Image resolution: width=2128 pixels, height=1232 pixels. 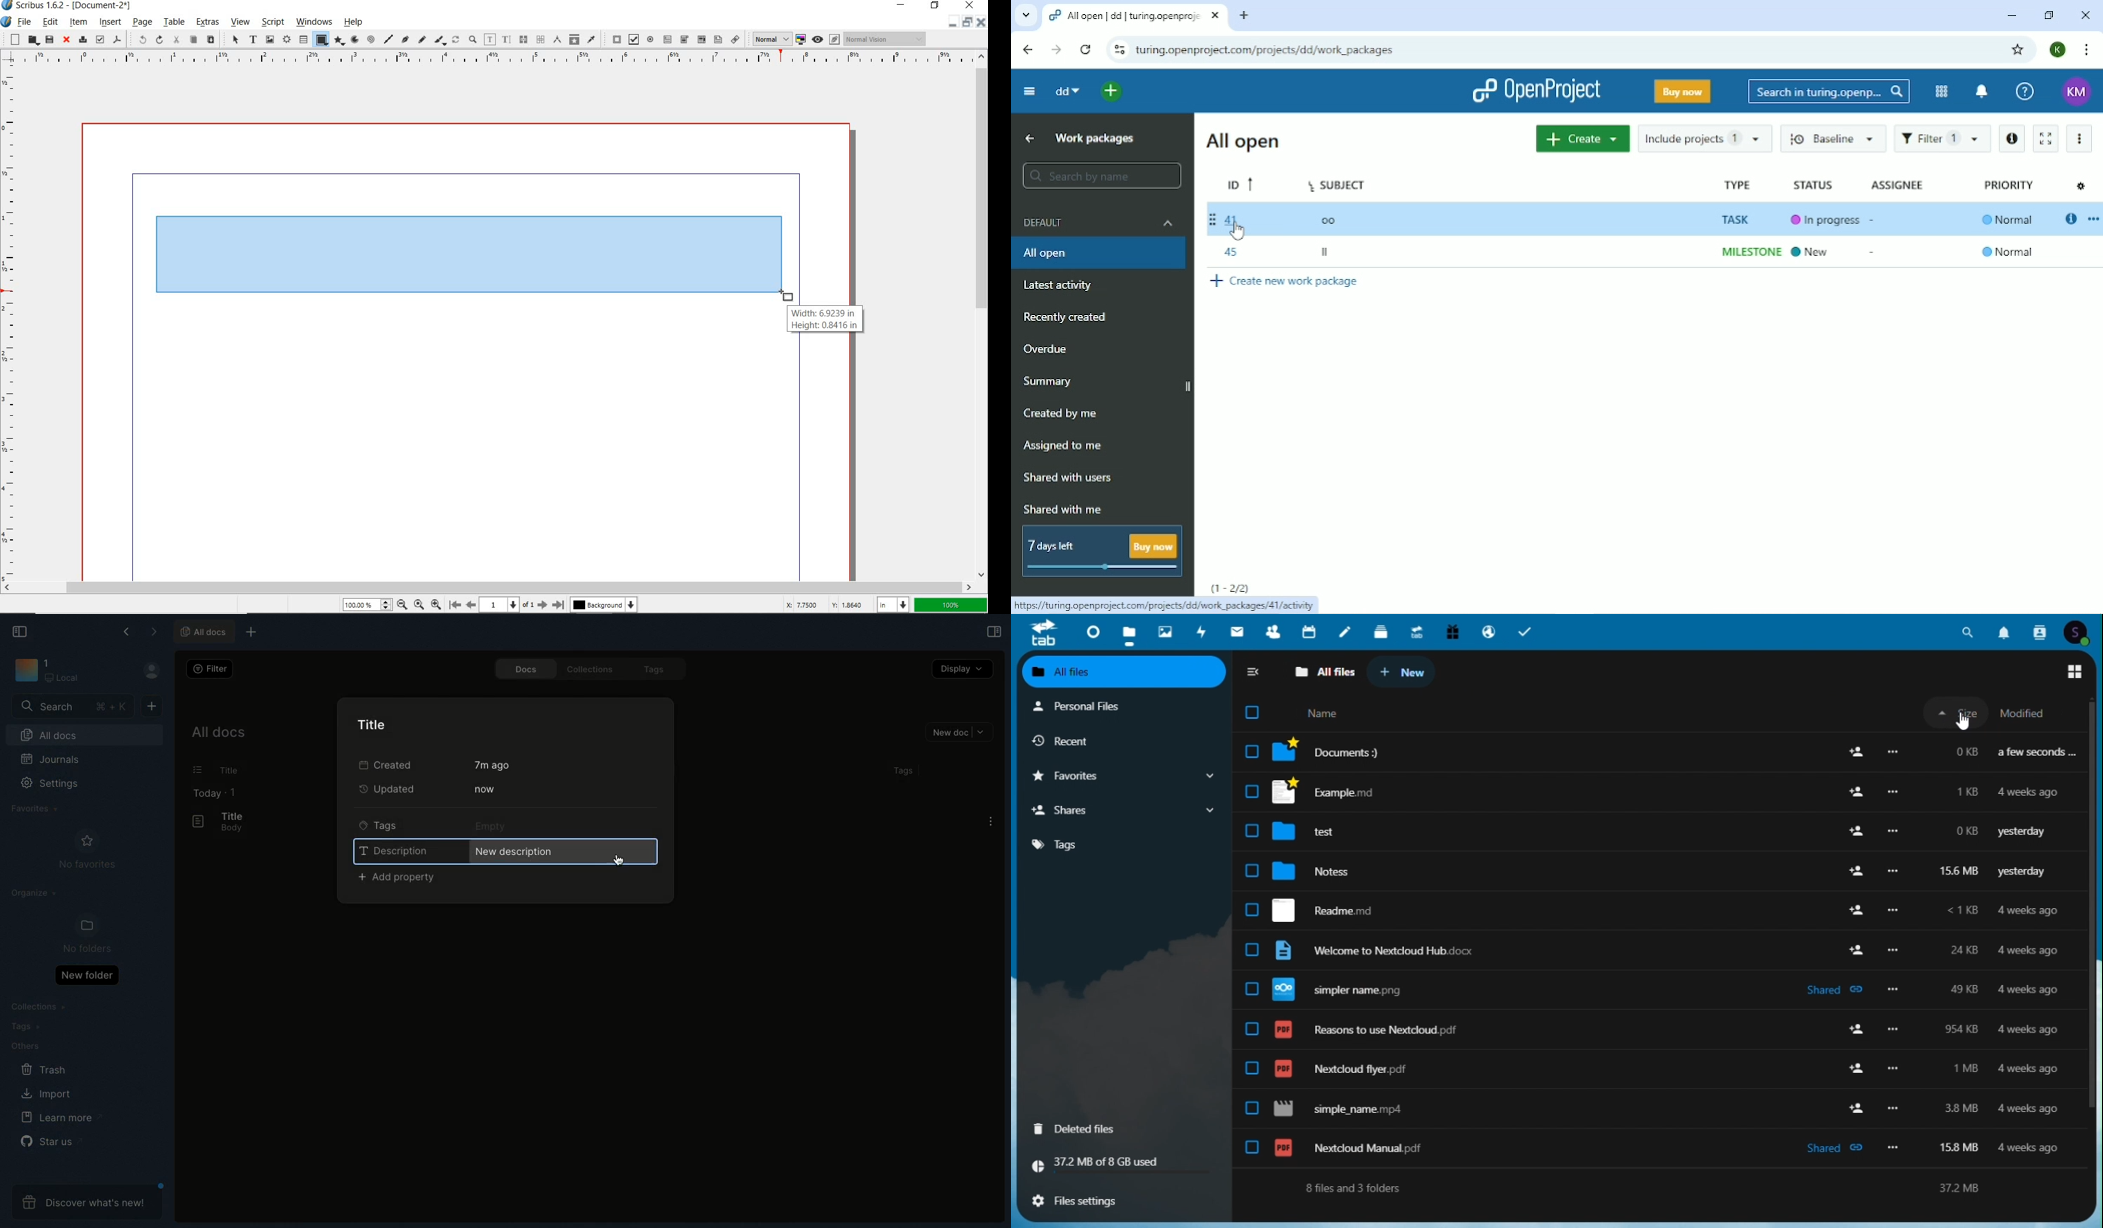 What do you see at coordinates (507, 605) in the screenshot?
I see `current page` at bounding box center [507, 605].